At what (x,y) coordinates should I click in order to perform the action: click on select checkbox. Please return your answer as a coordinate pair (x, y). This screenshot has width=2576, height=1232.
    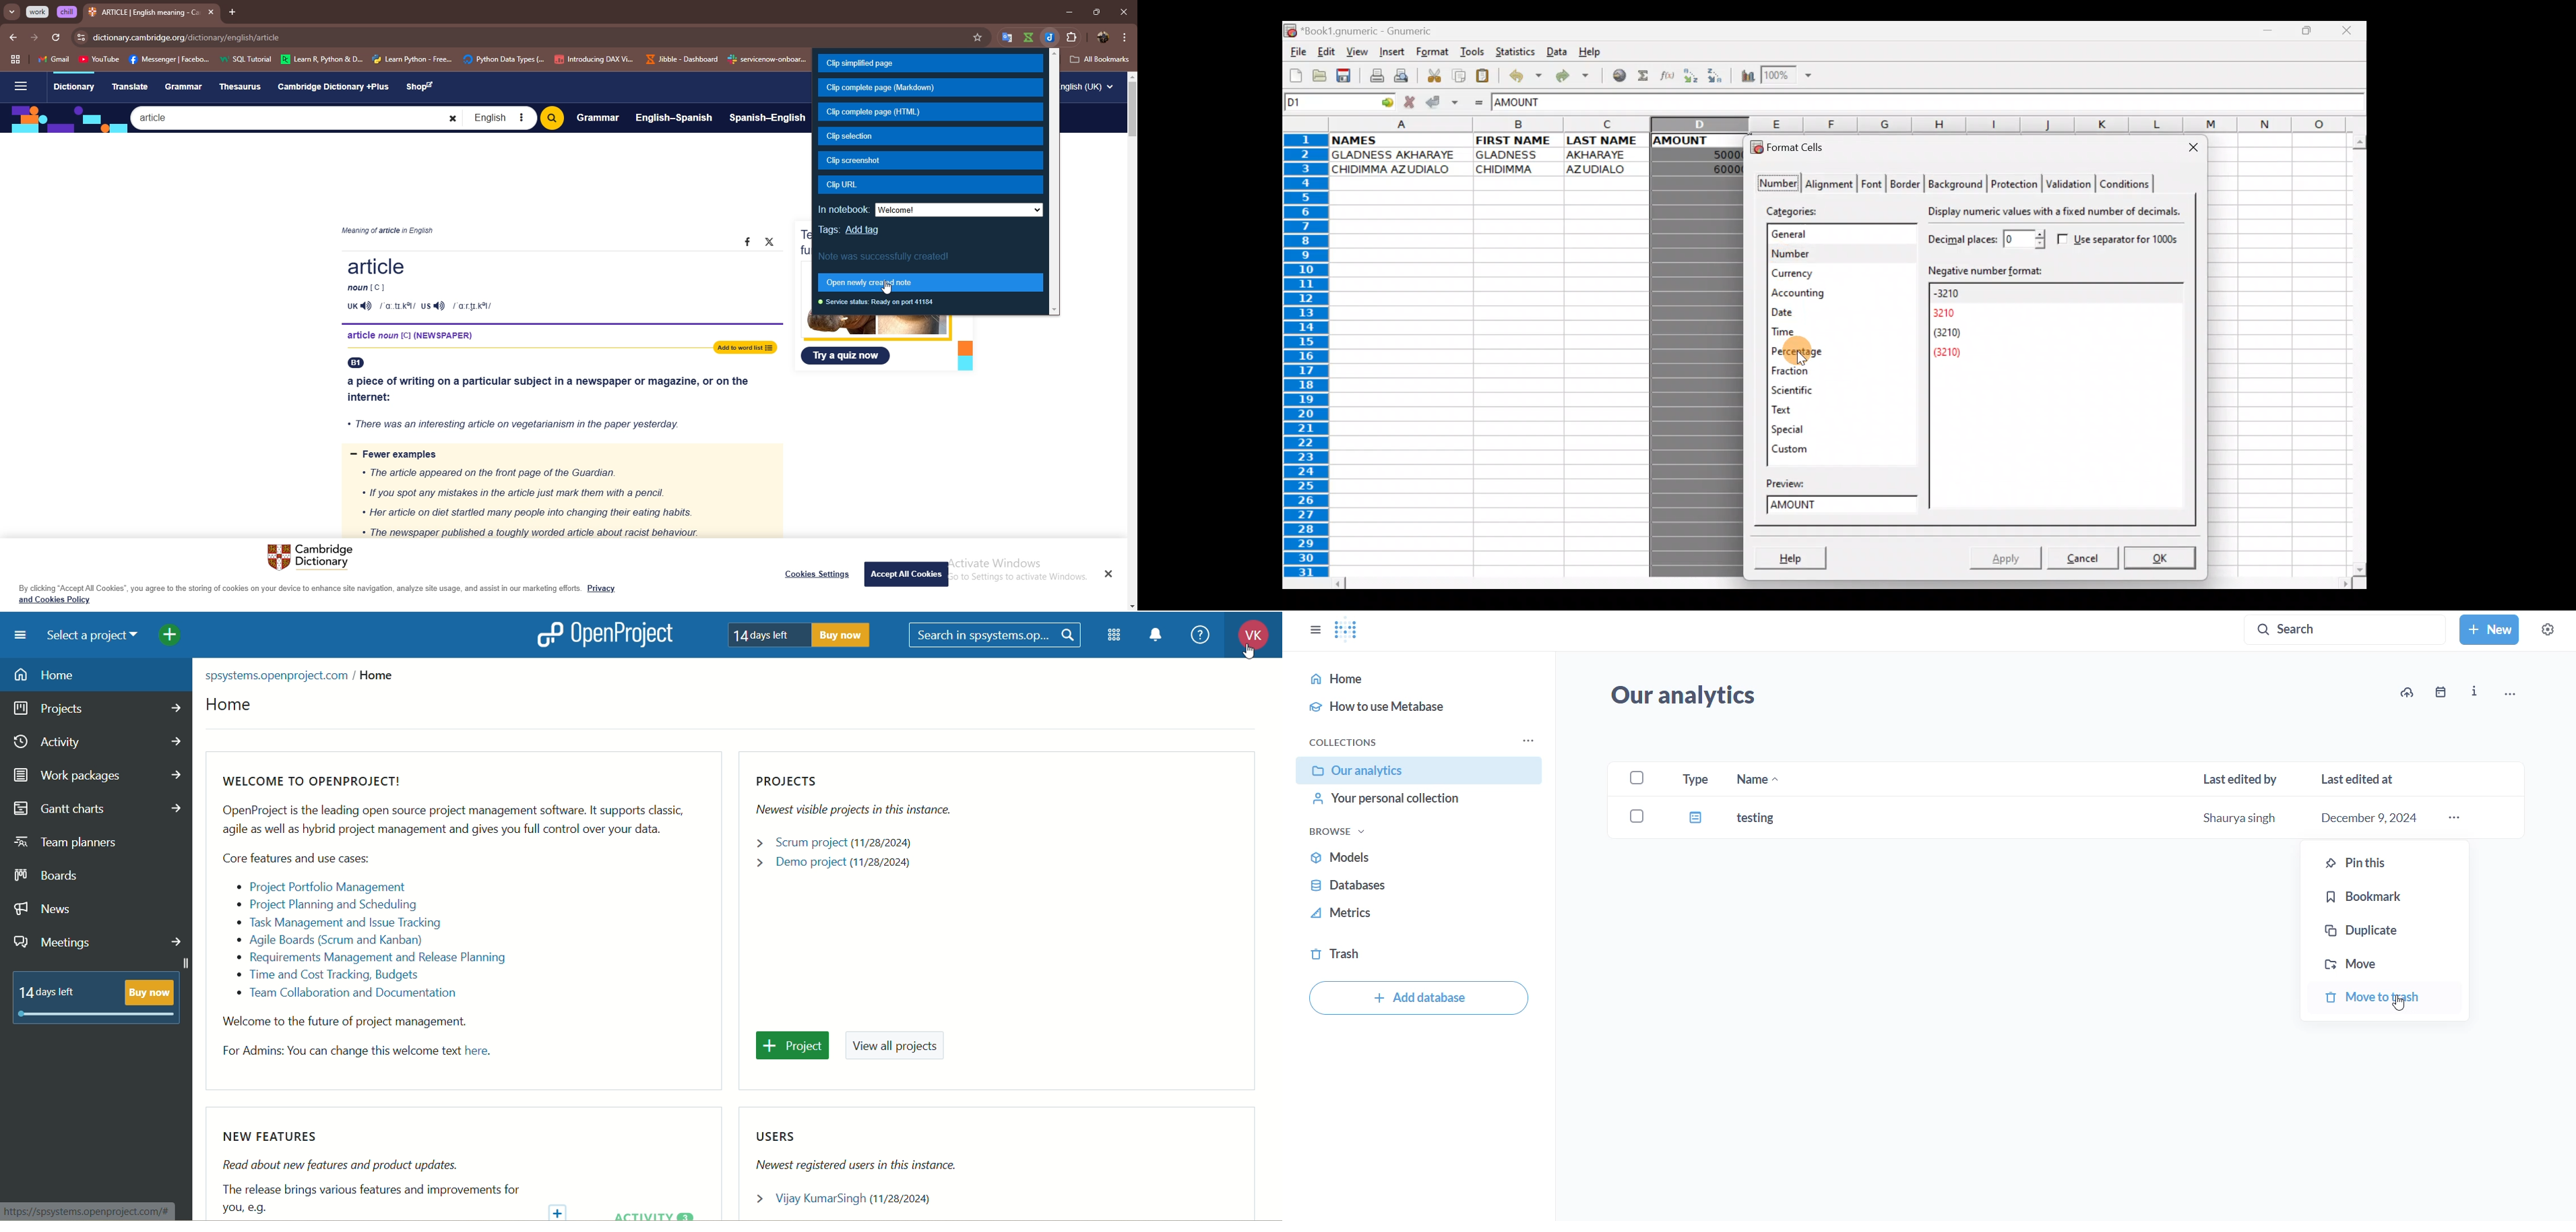
    Looking at the image, I should click on (1634, 816).